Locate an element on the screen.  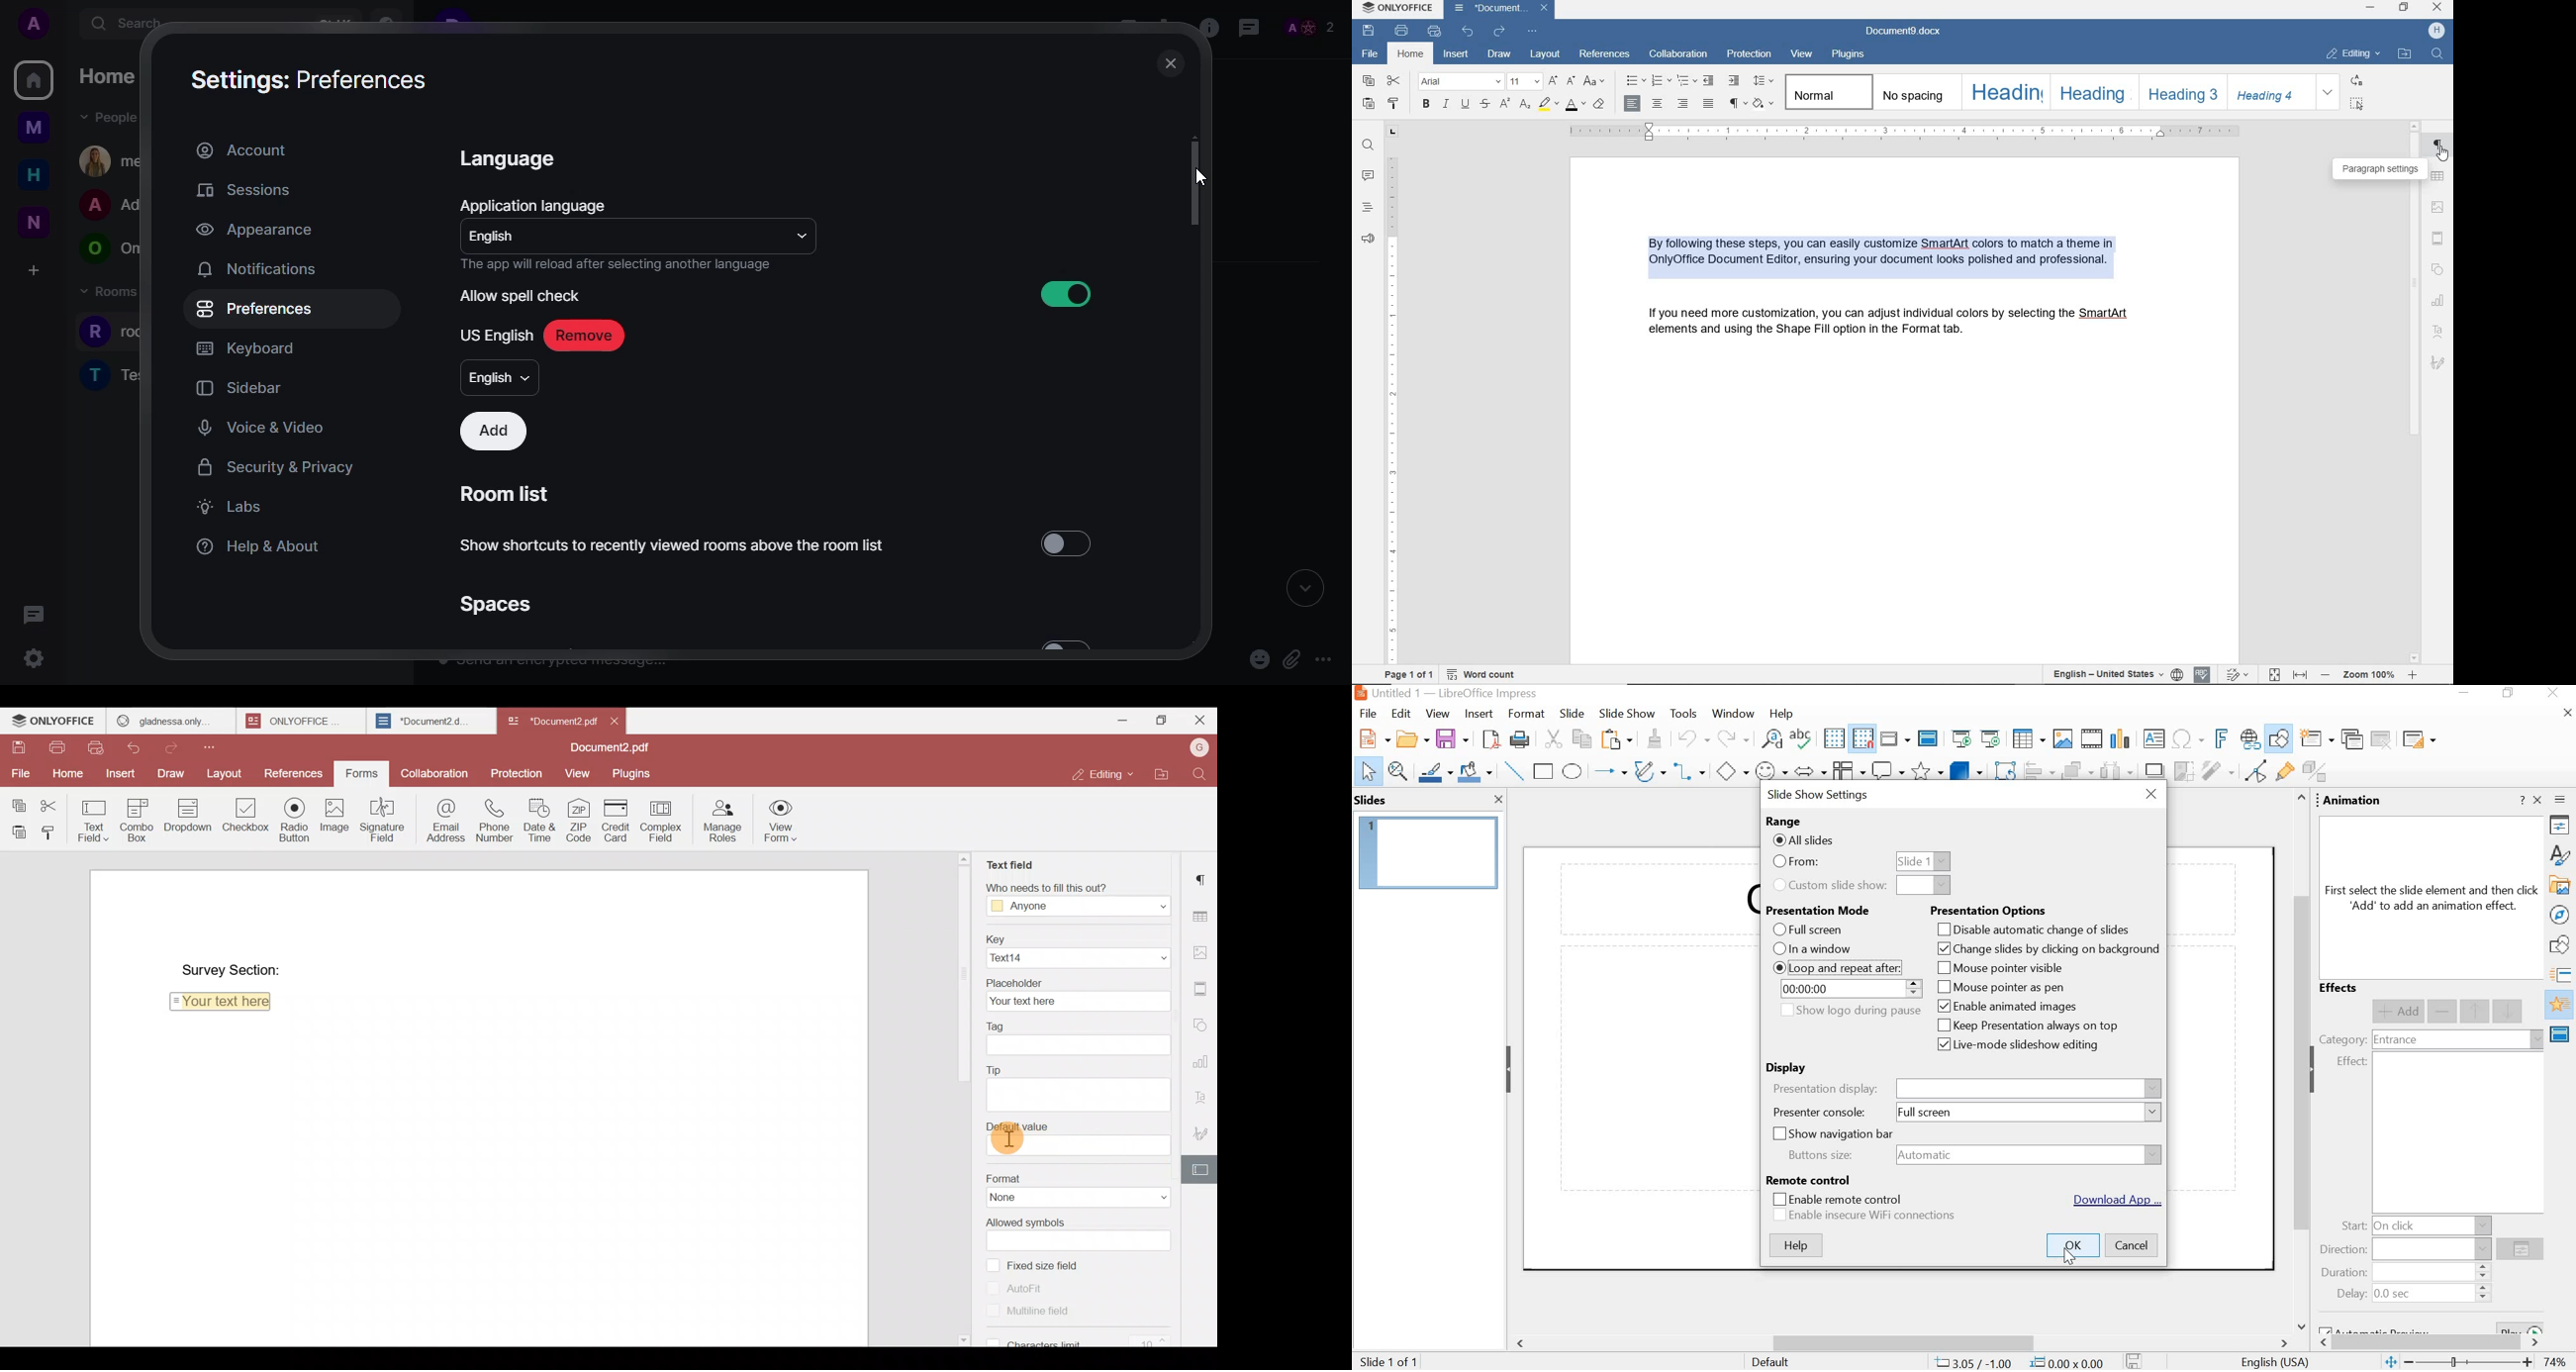
Document2.pdf is located at coordinates (606, 748).